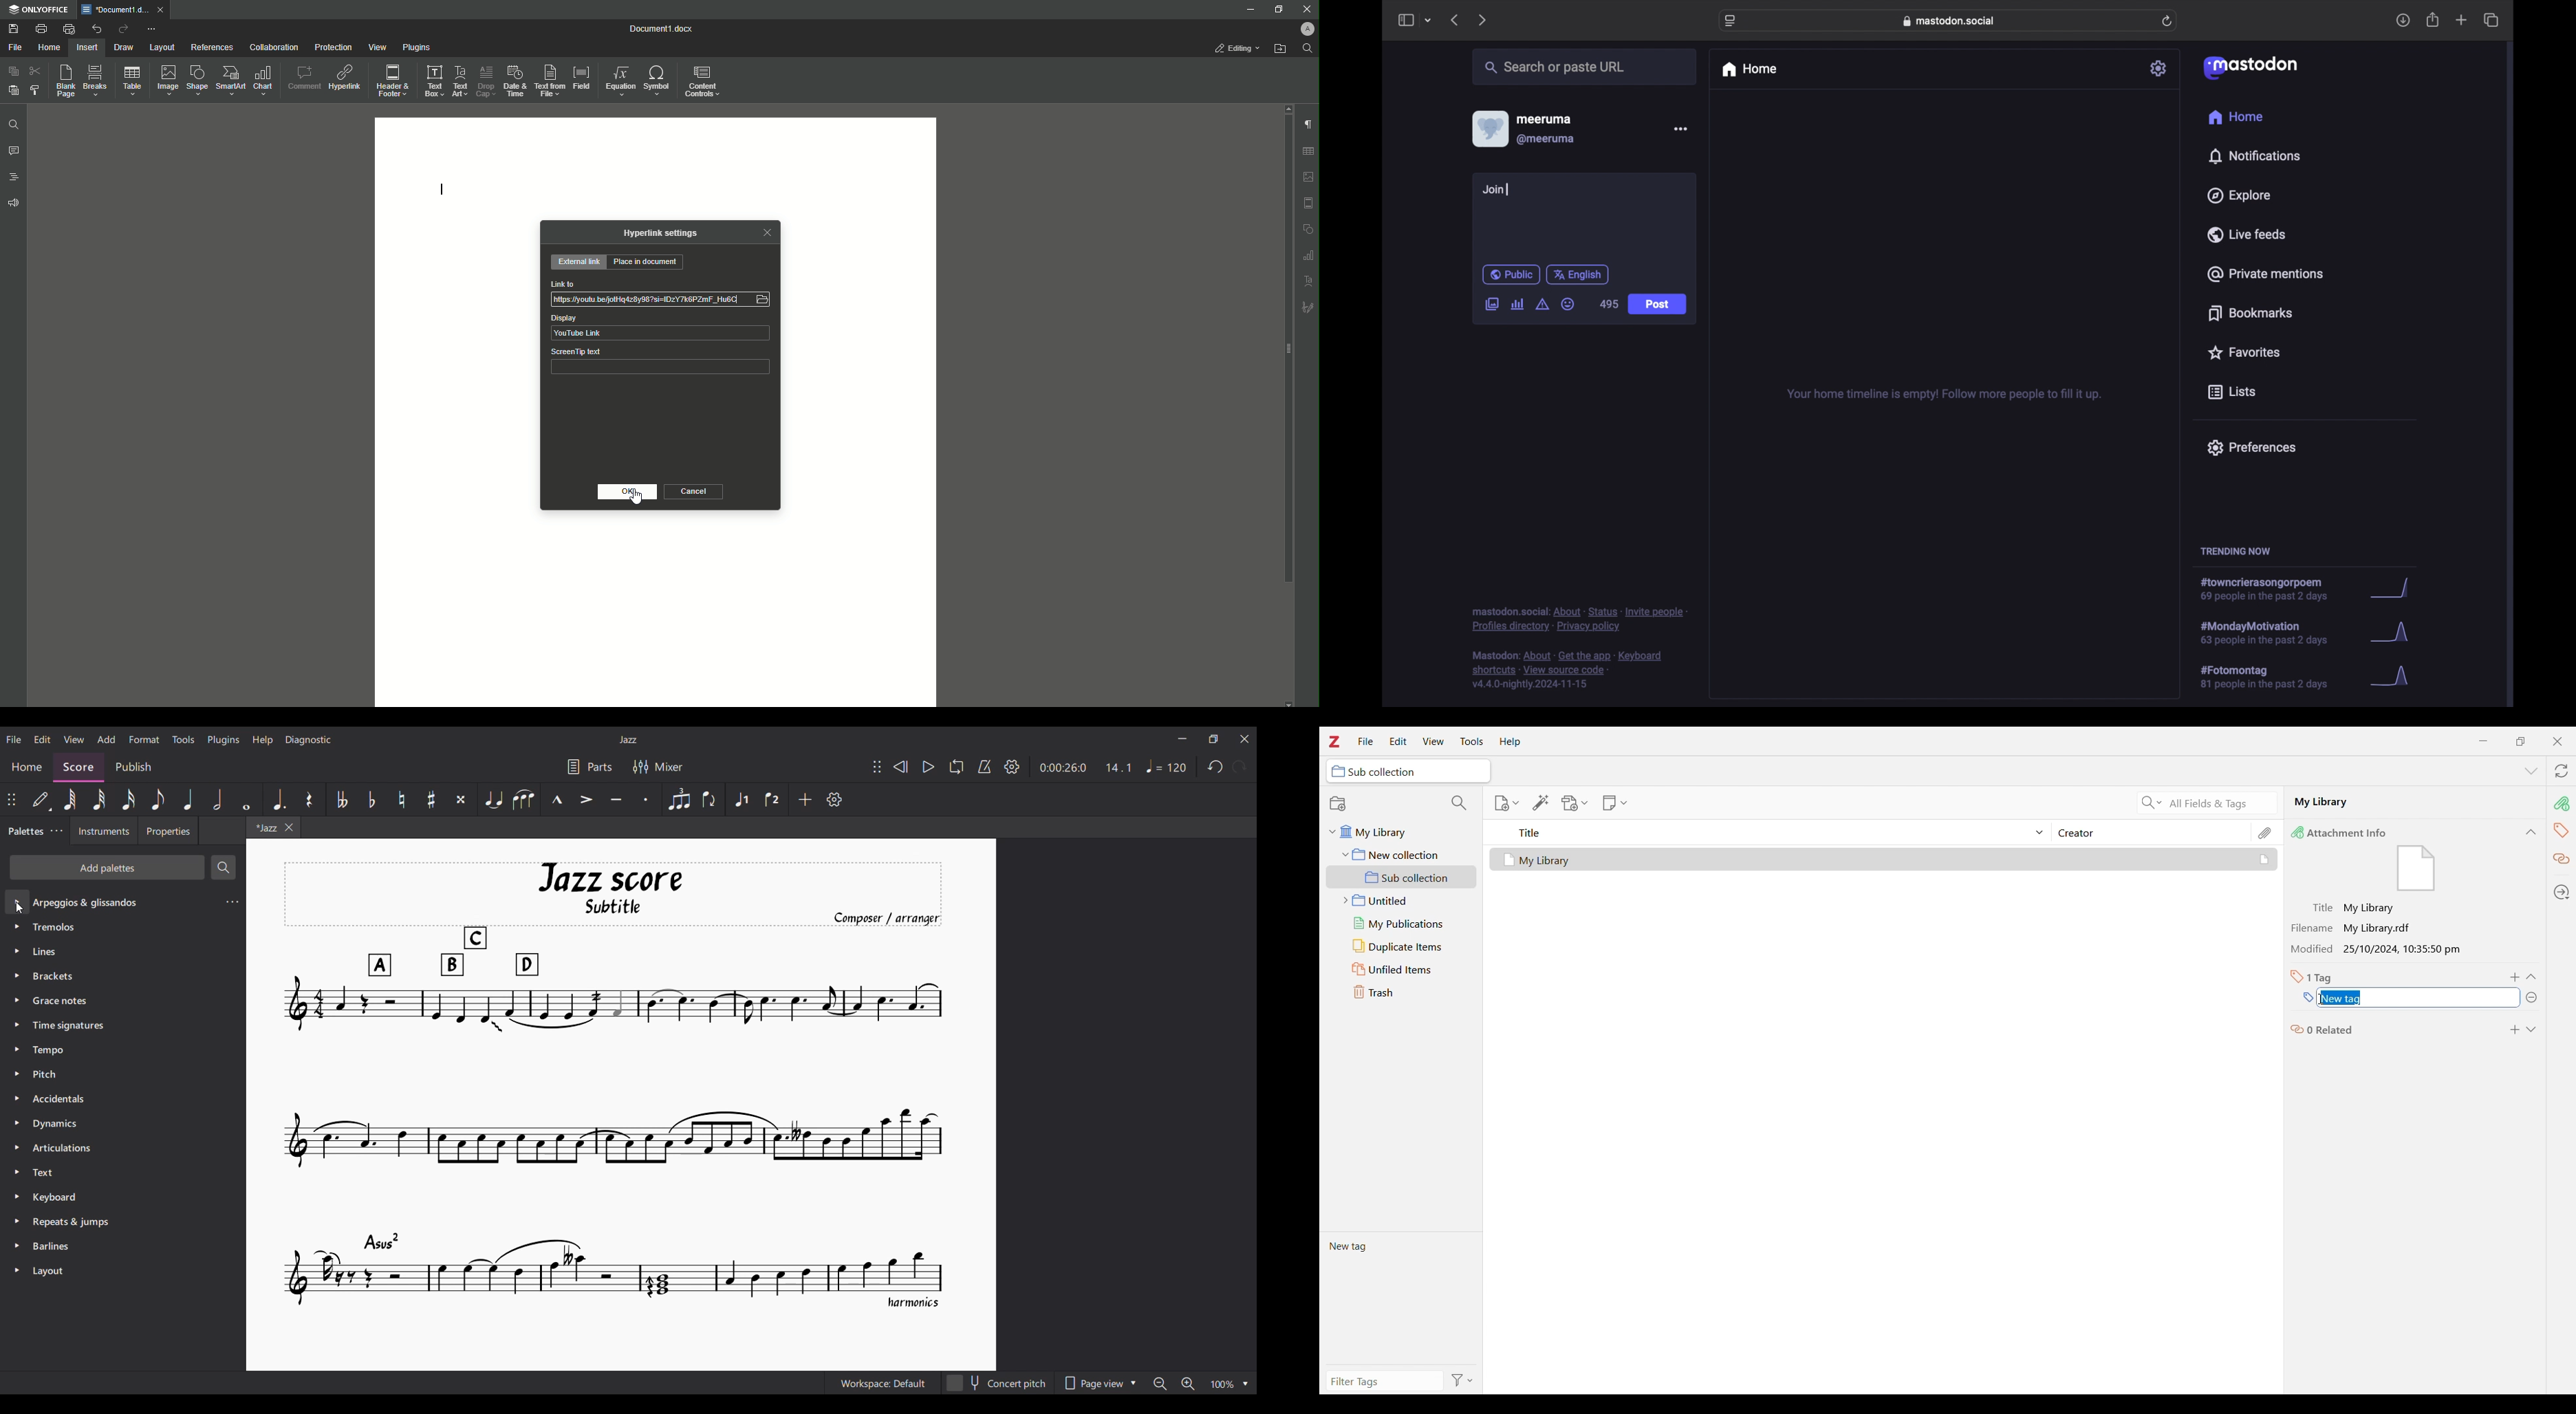  I want to click on Trash folder, so click(1401, 992).